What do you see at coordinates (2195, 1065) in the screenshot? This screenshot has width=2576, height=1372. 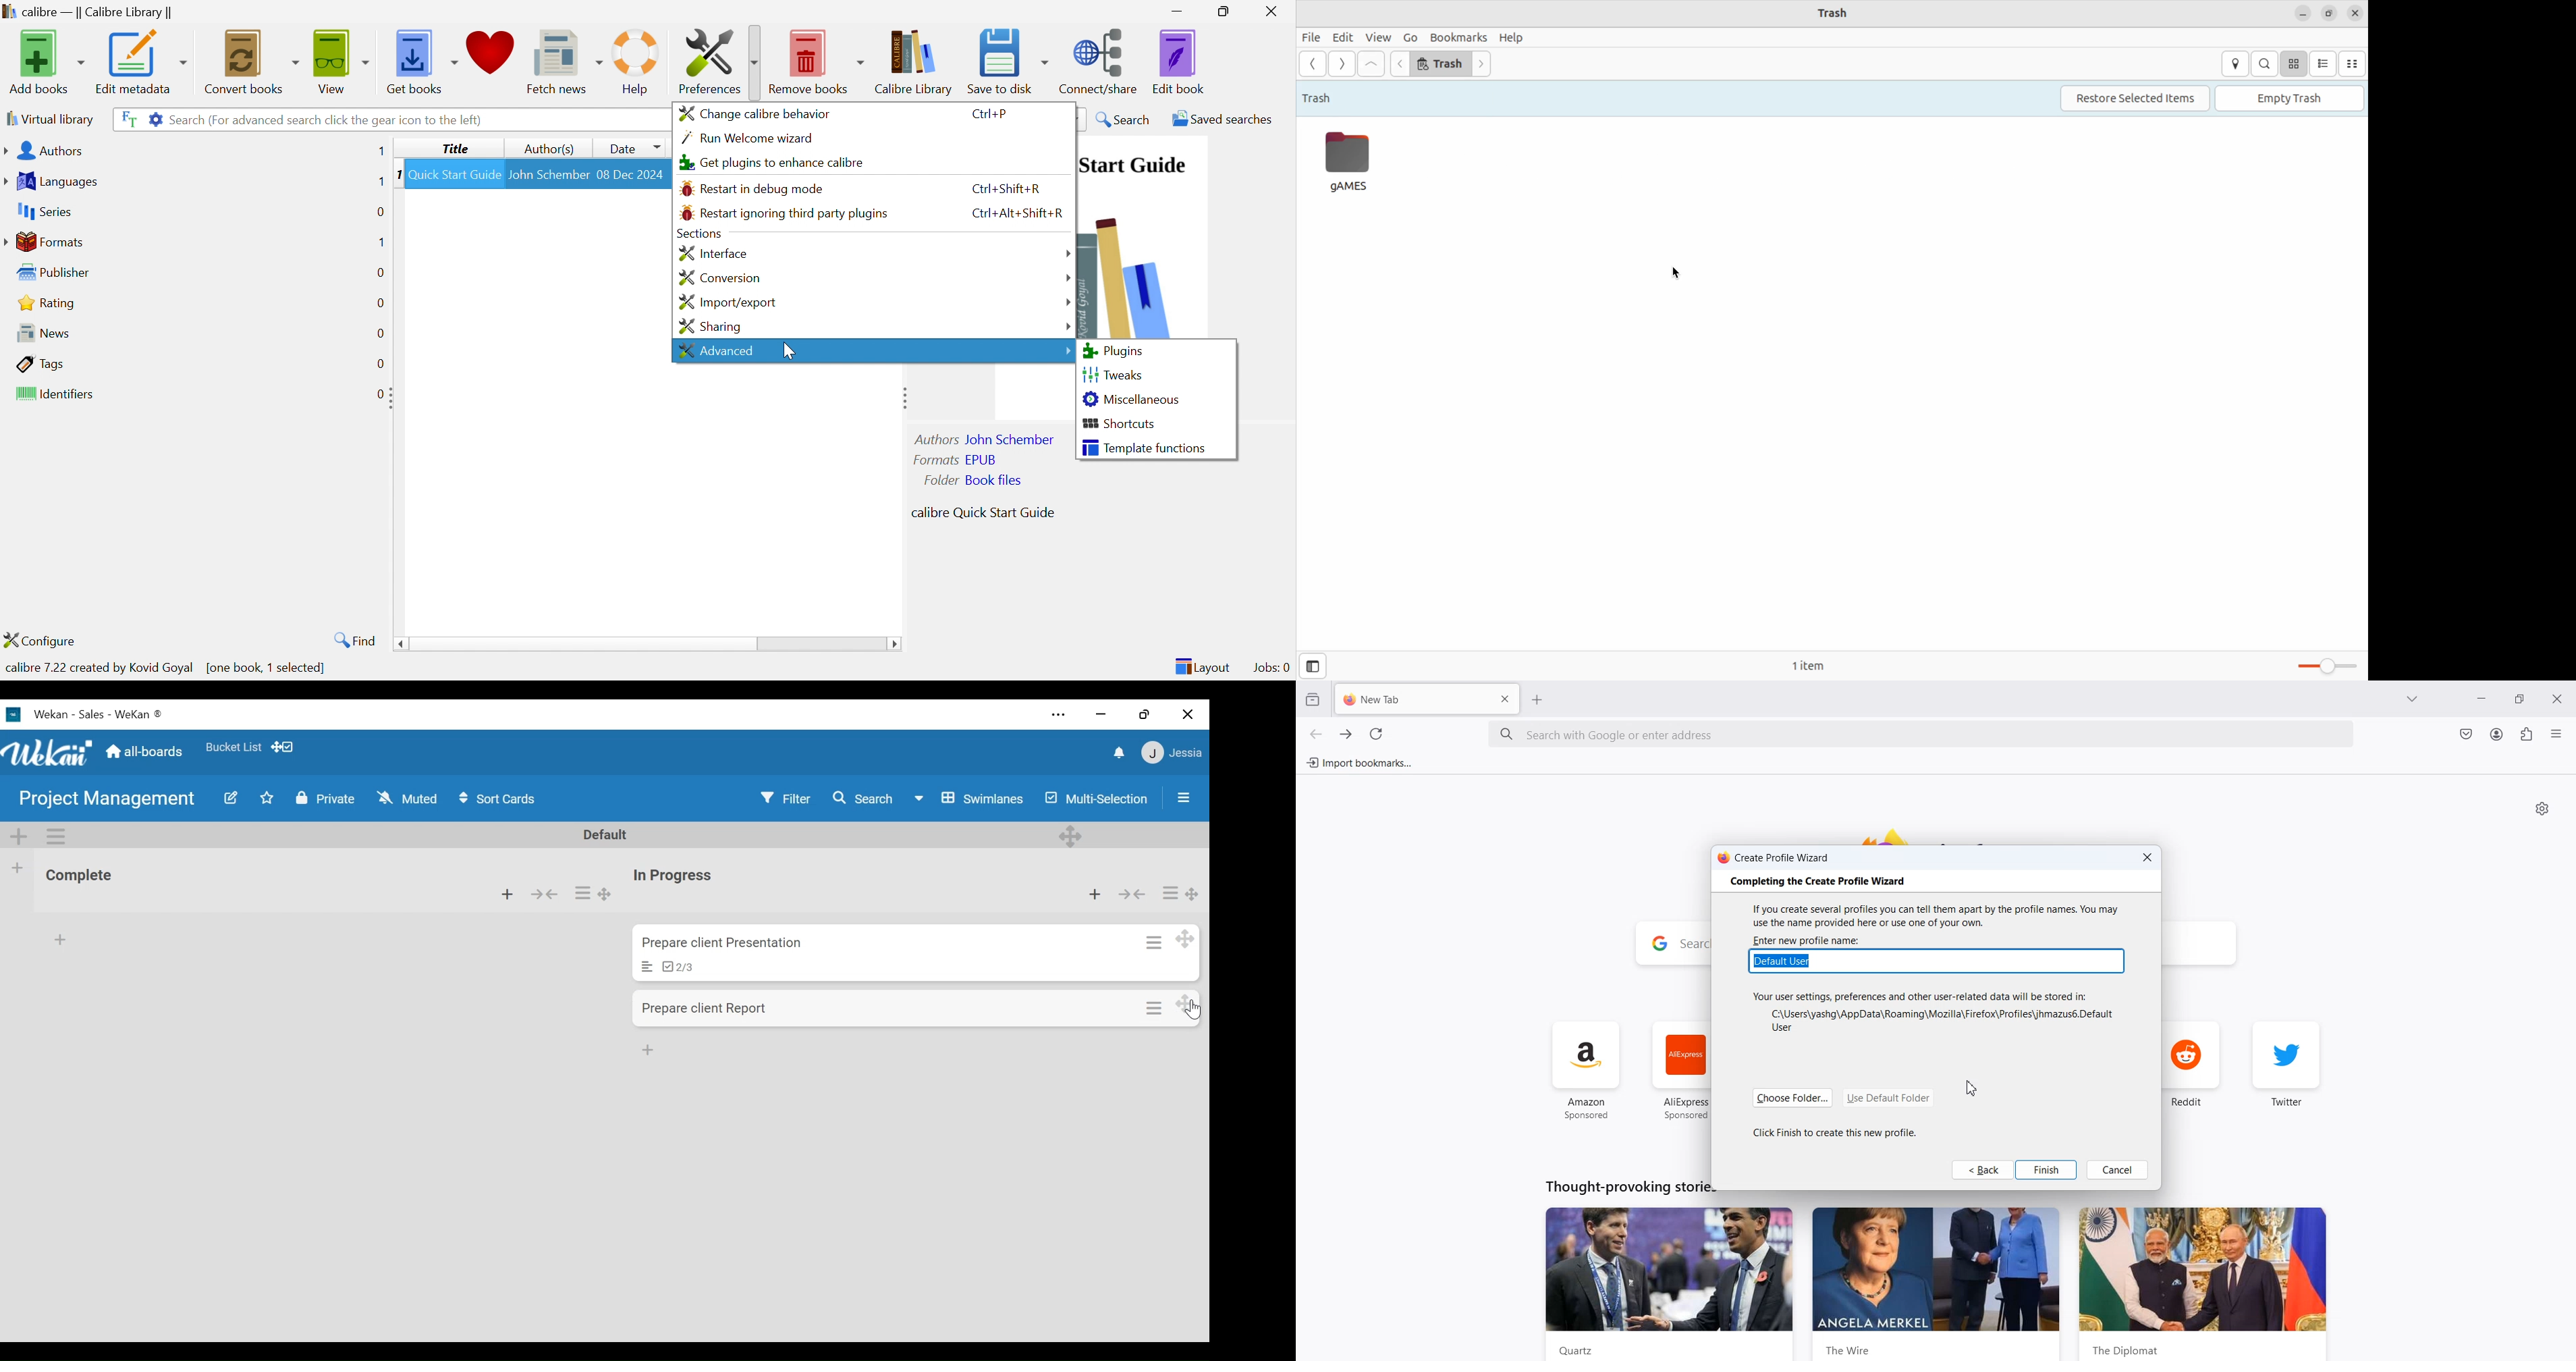 I see `reddit` at bounding box center [2195, 1065].